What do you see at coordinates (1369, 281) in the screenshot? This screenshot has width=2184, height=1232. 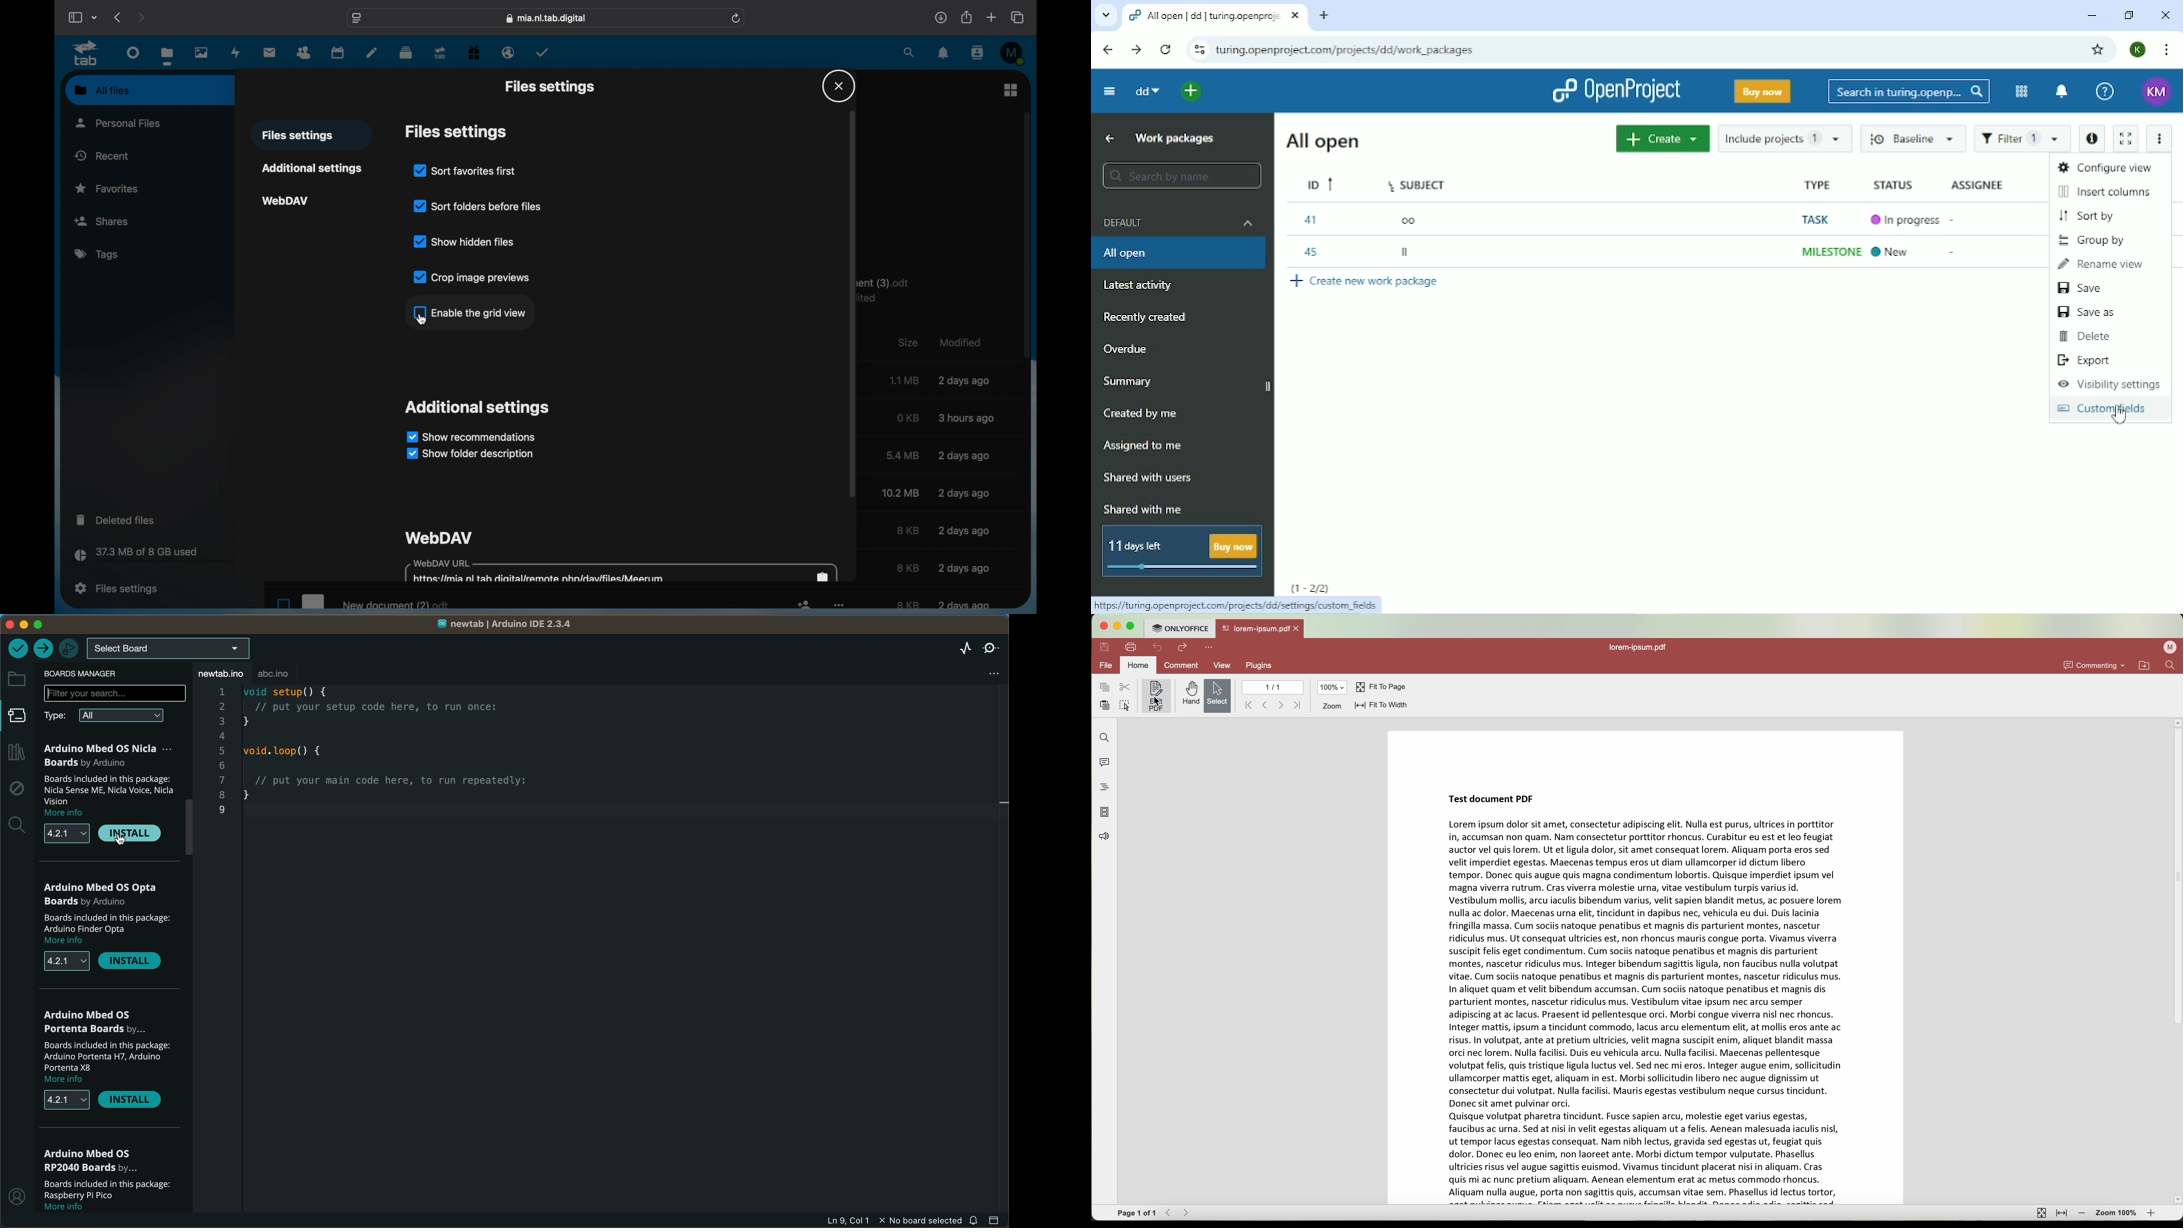 I see `Create new work package` at bounding box center [1369, 281].